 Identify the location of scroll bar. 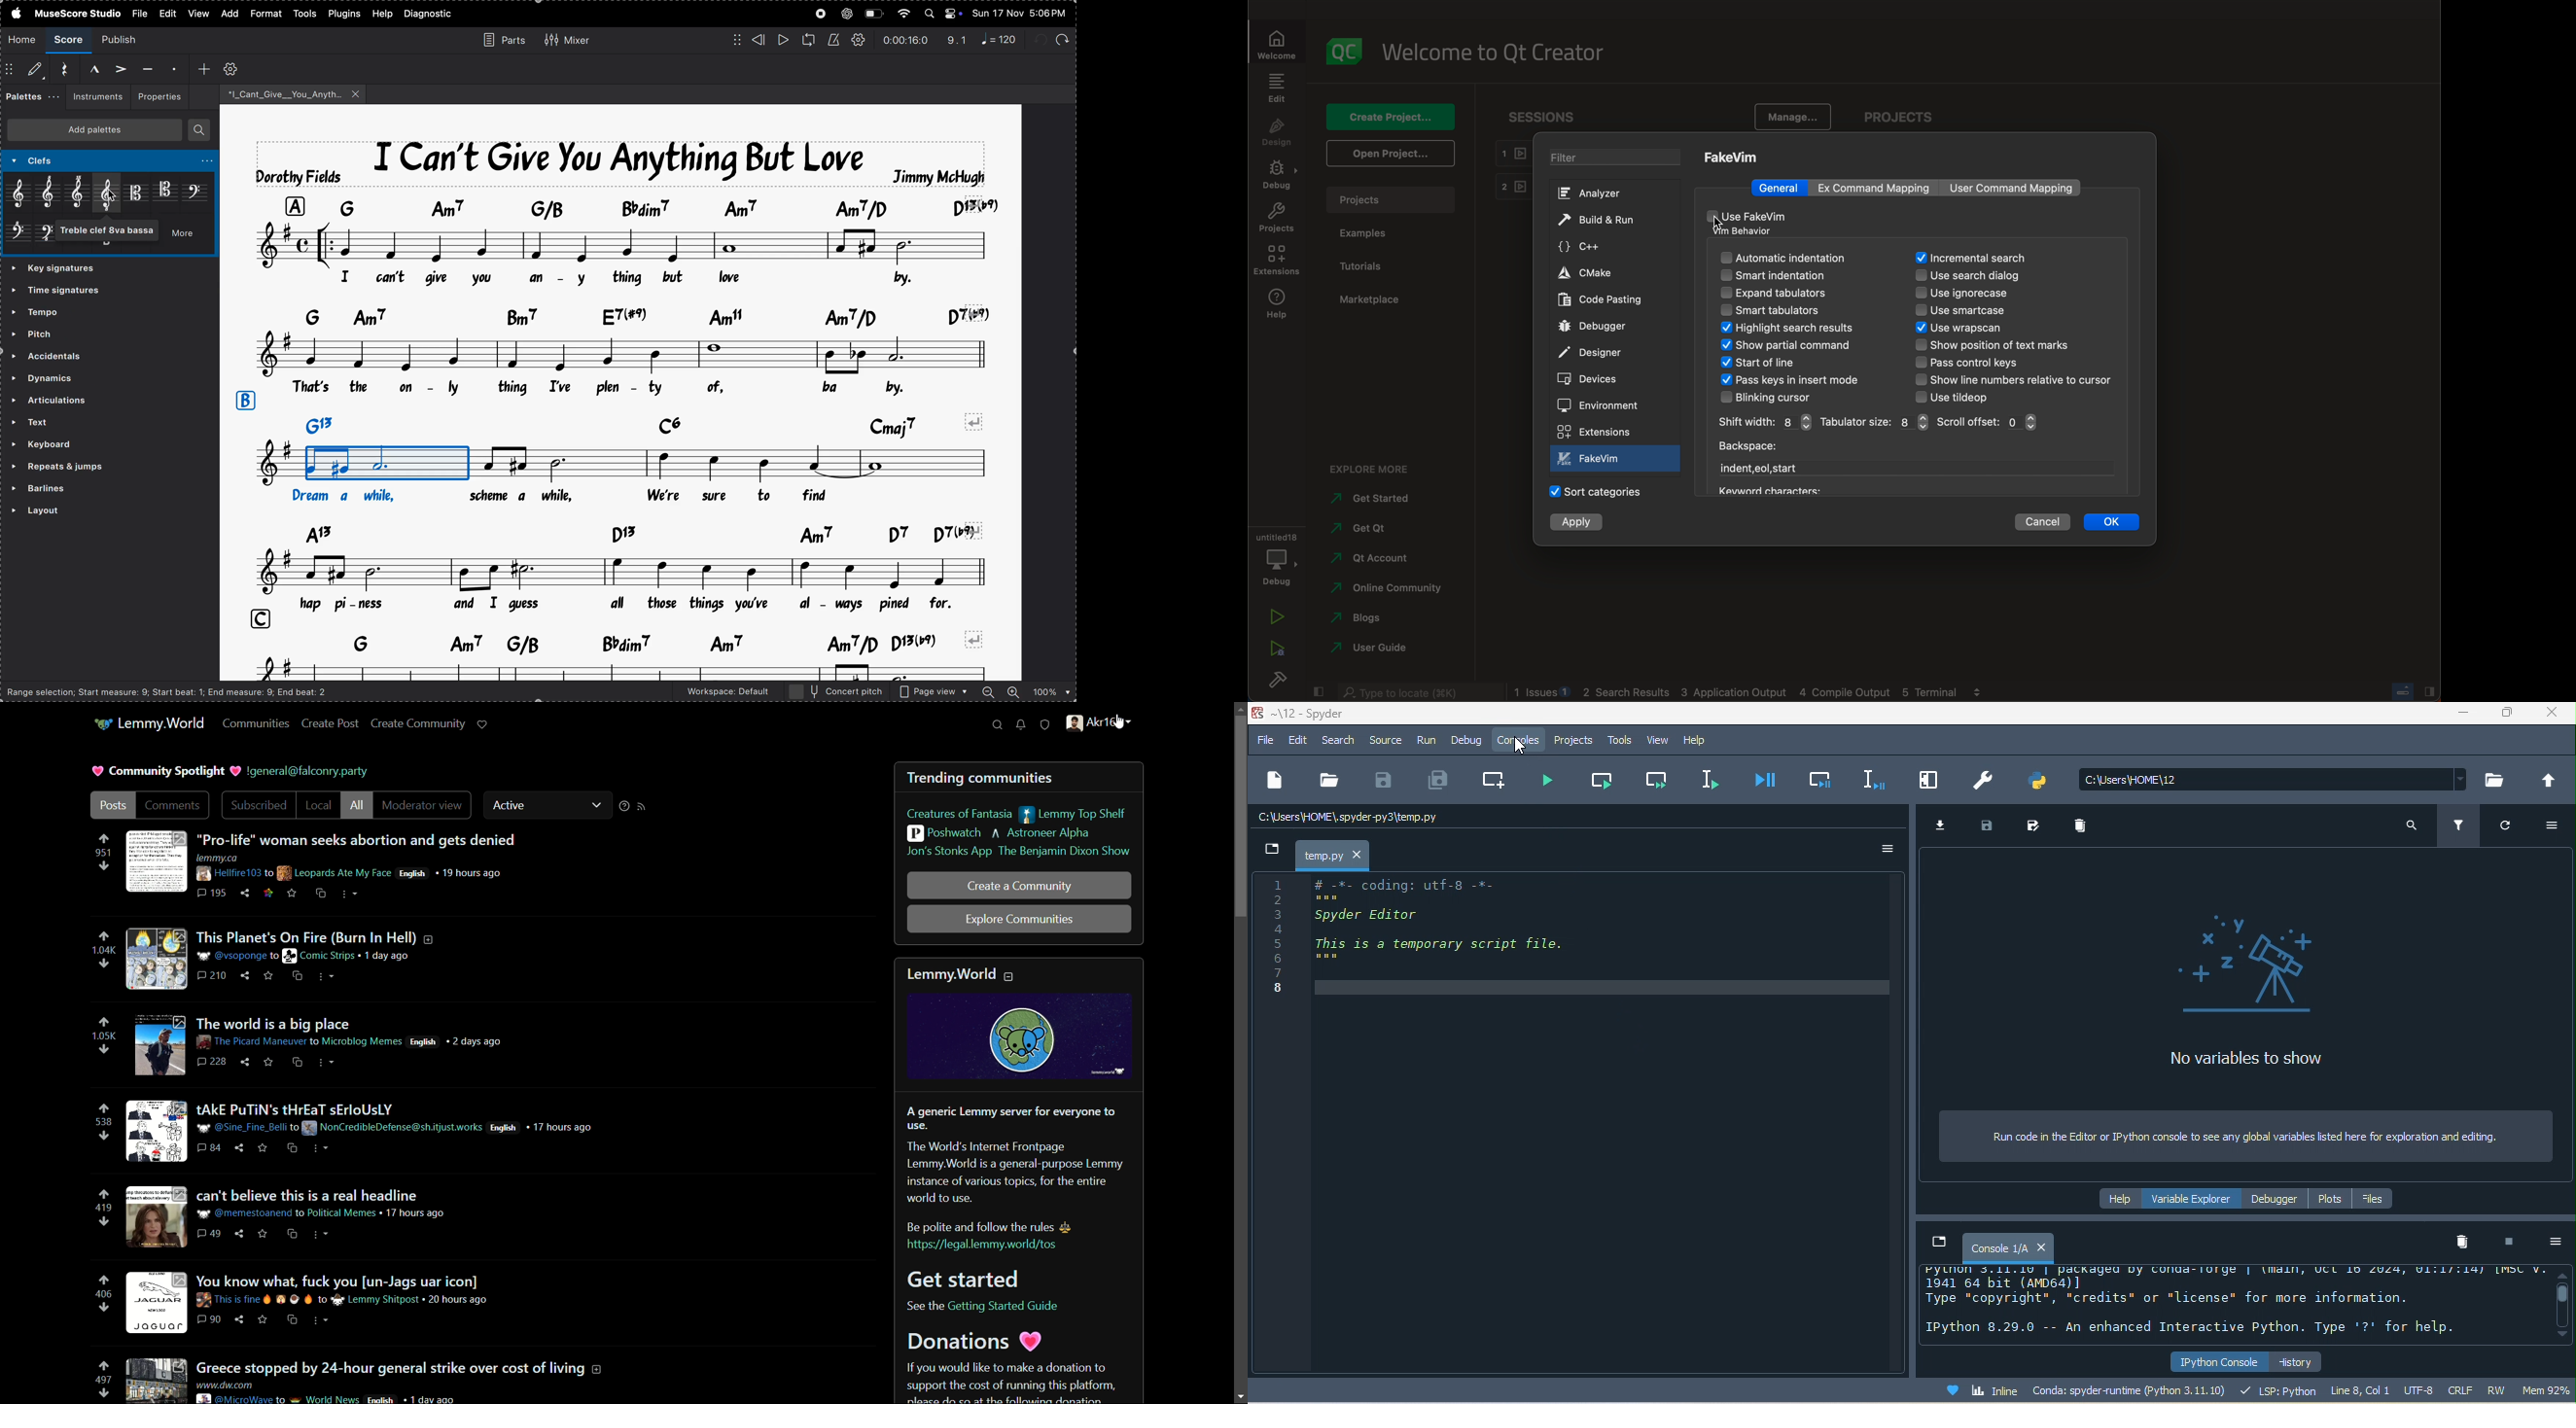
(1242, 1052).